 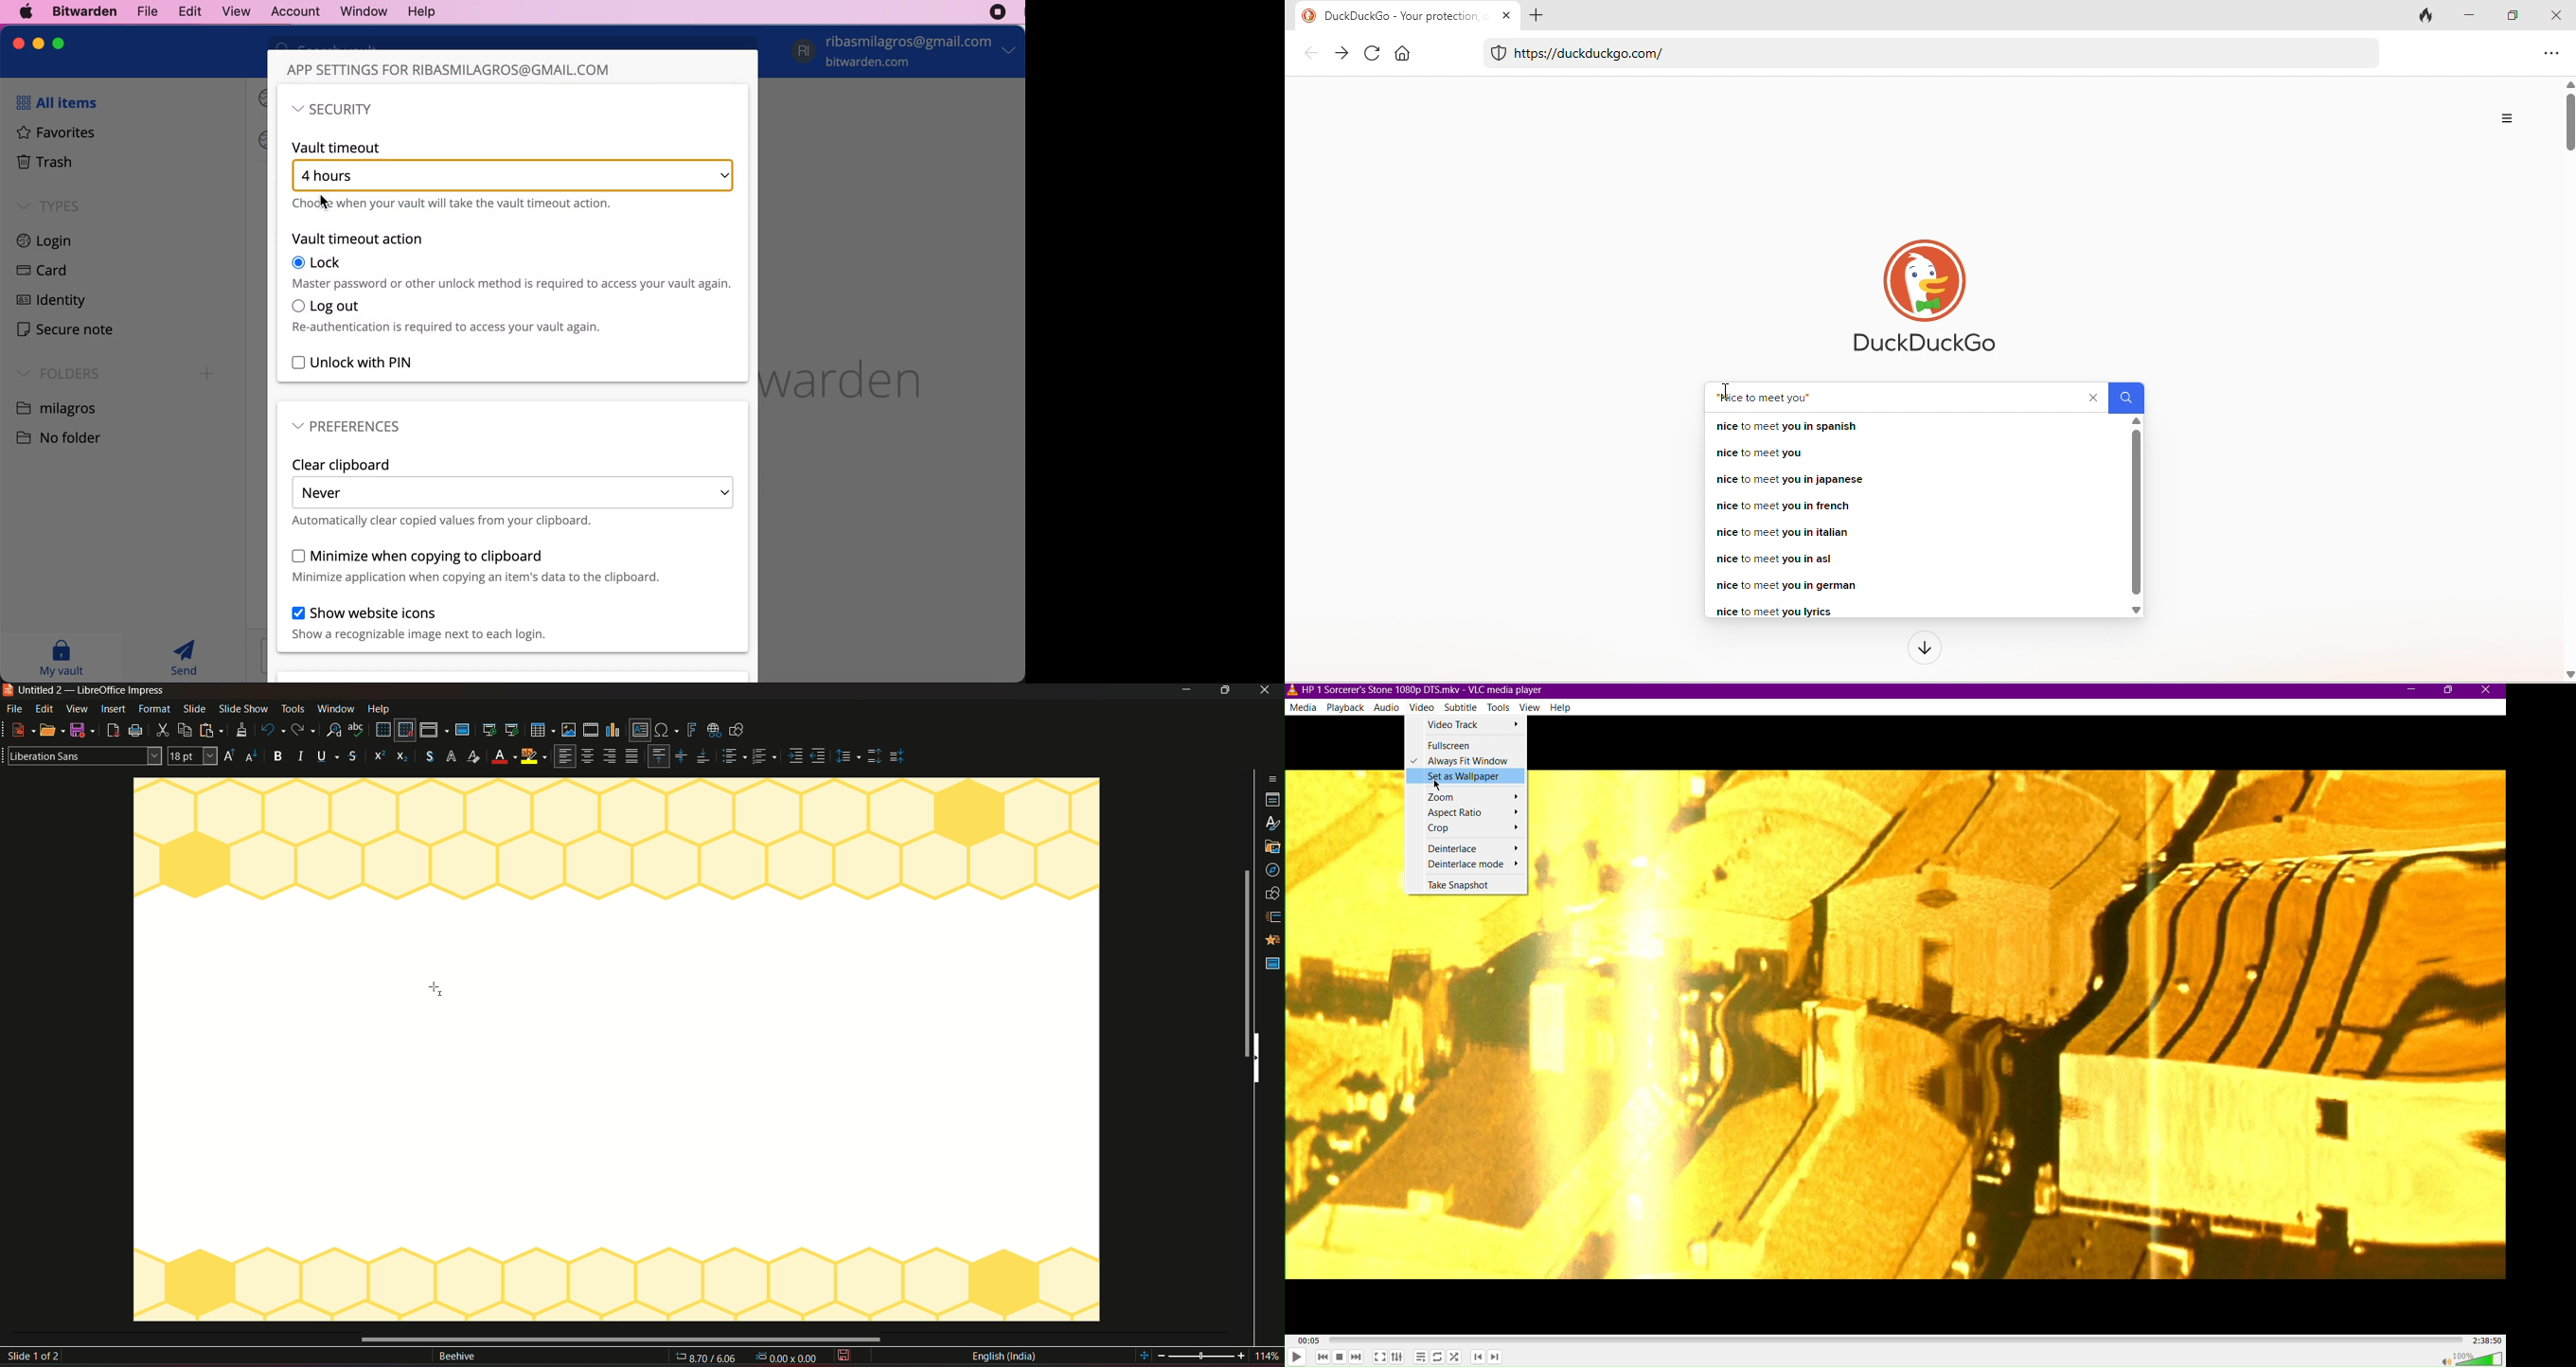 I want to click on help, so click(x=381, y=708).